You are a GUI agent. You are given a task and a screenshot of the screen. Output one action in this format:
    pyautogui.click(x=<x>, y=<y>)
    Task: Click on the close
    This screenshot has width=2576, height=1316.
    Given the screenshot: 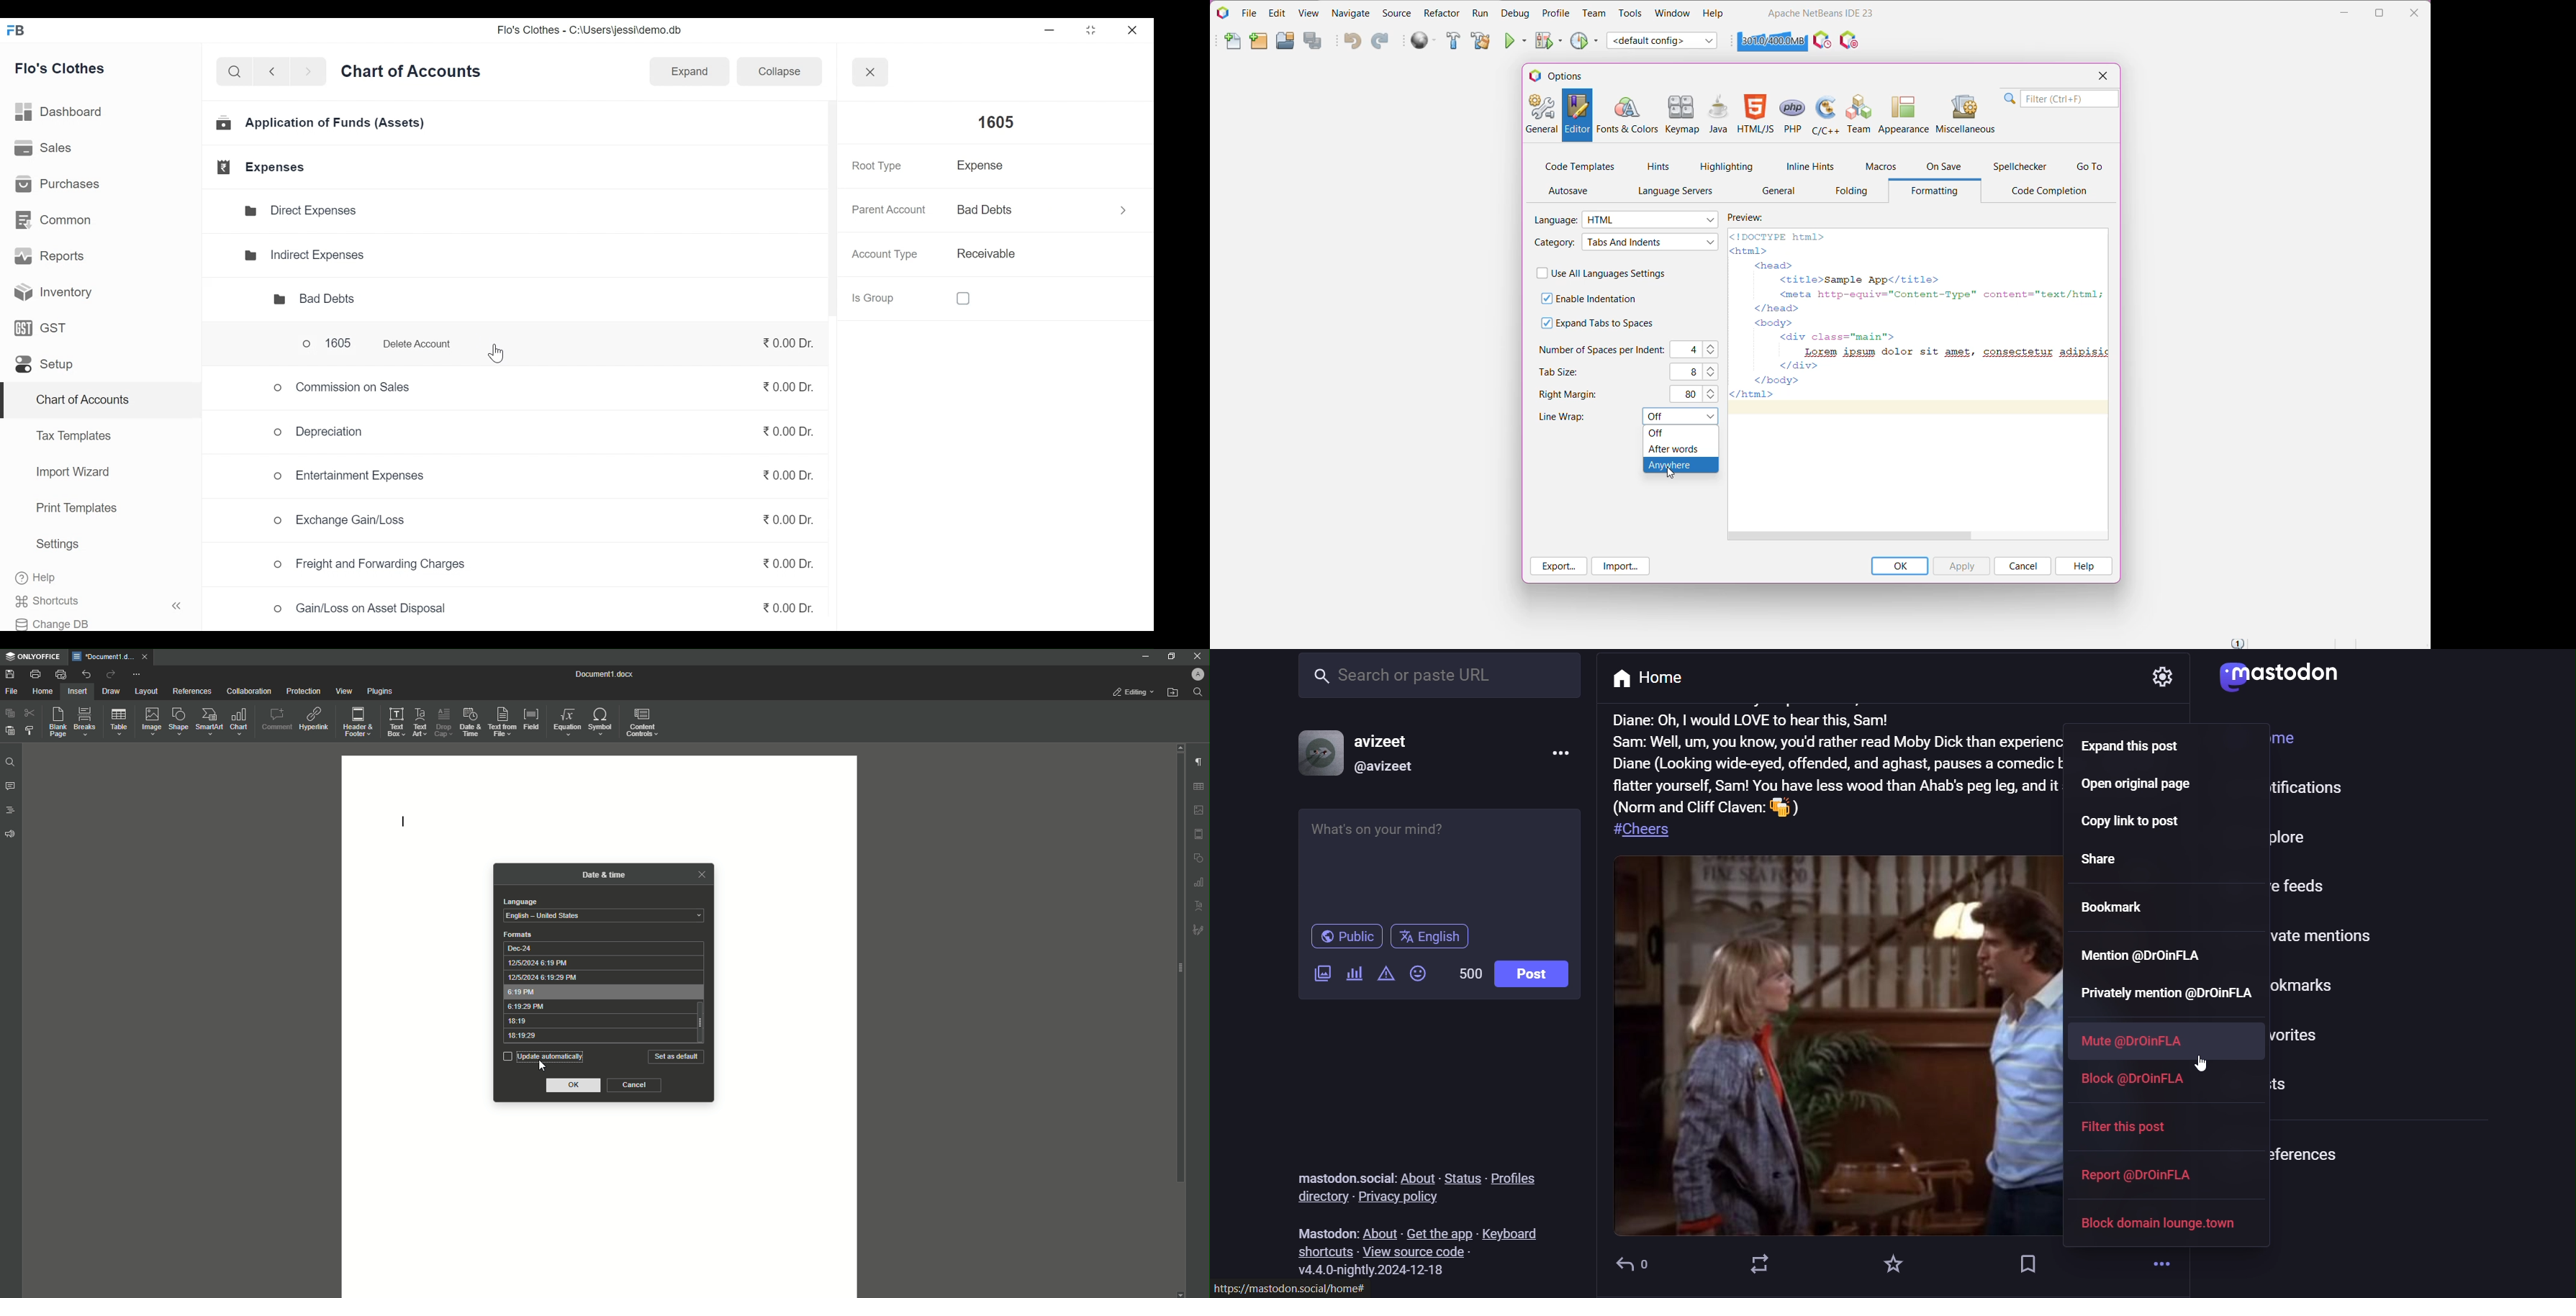 What is the action you would take?
    pyautogui.click(x=1134, y=28)
    